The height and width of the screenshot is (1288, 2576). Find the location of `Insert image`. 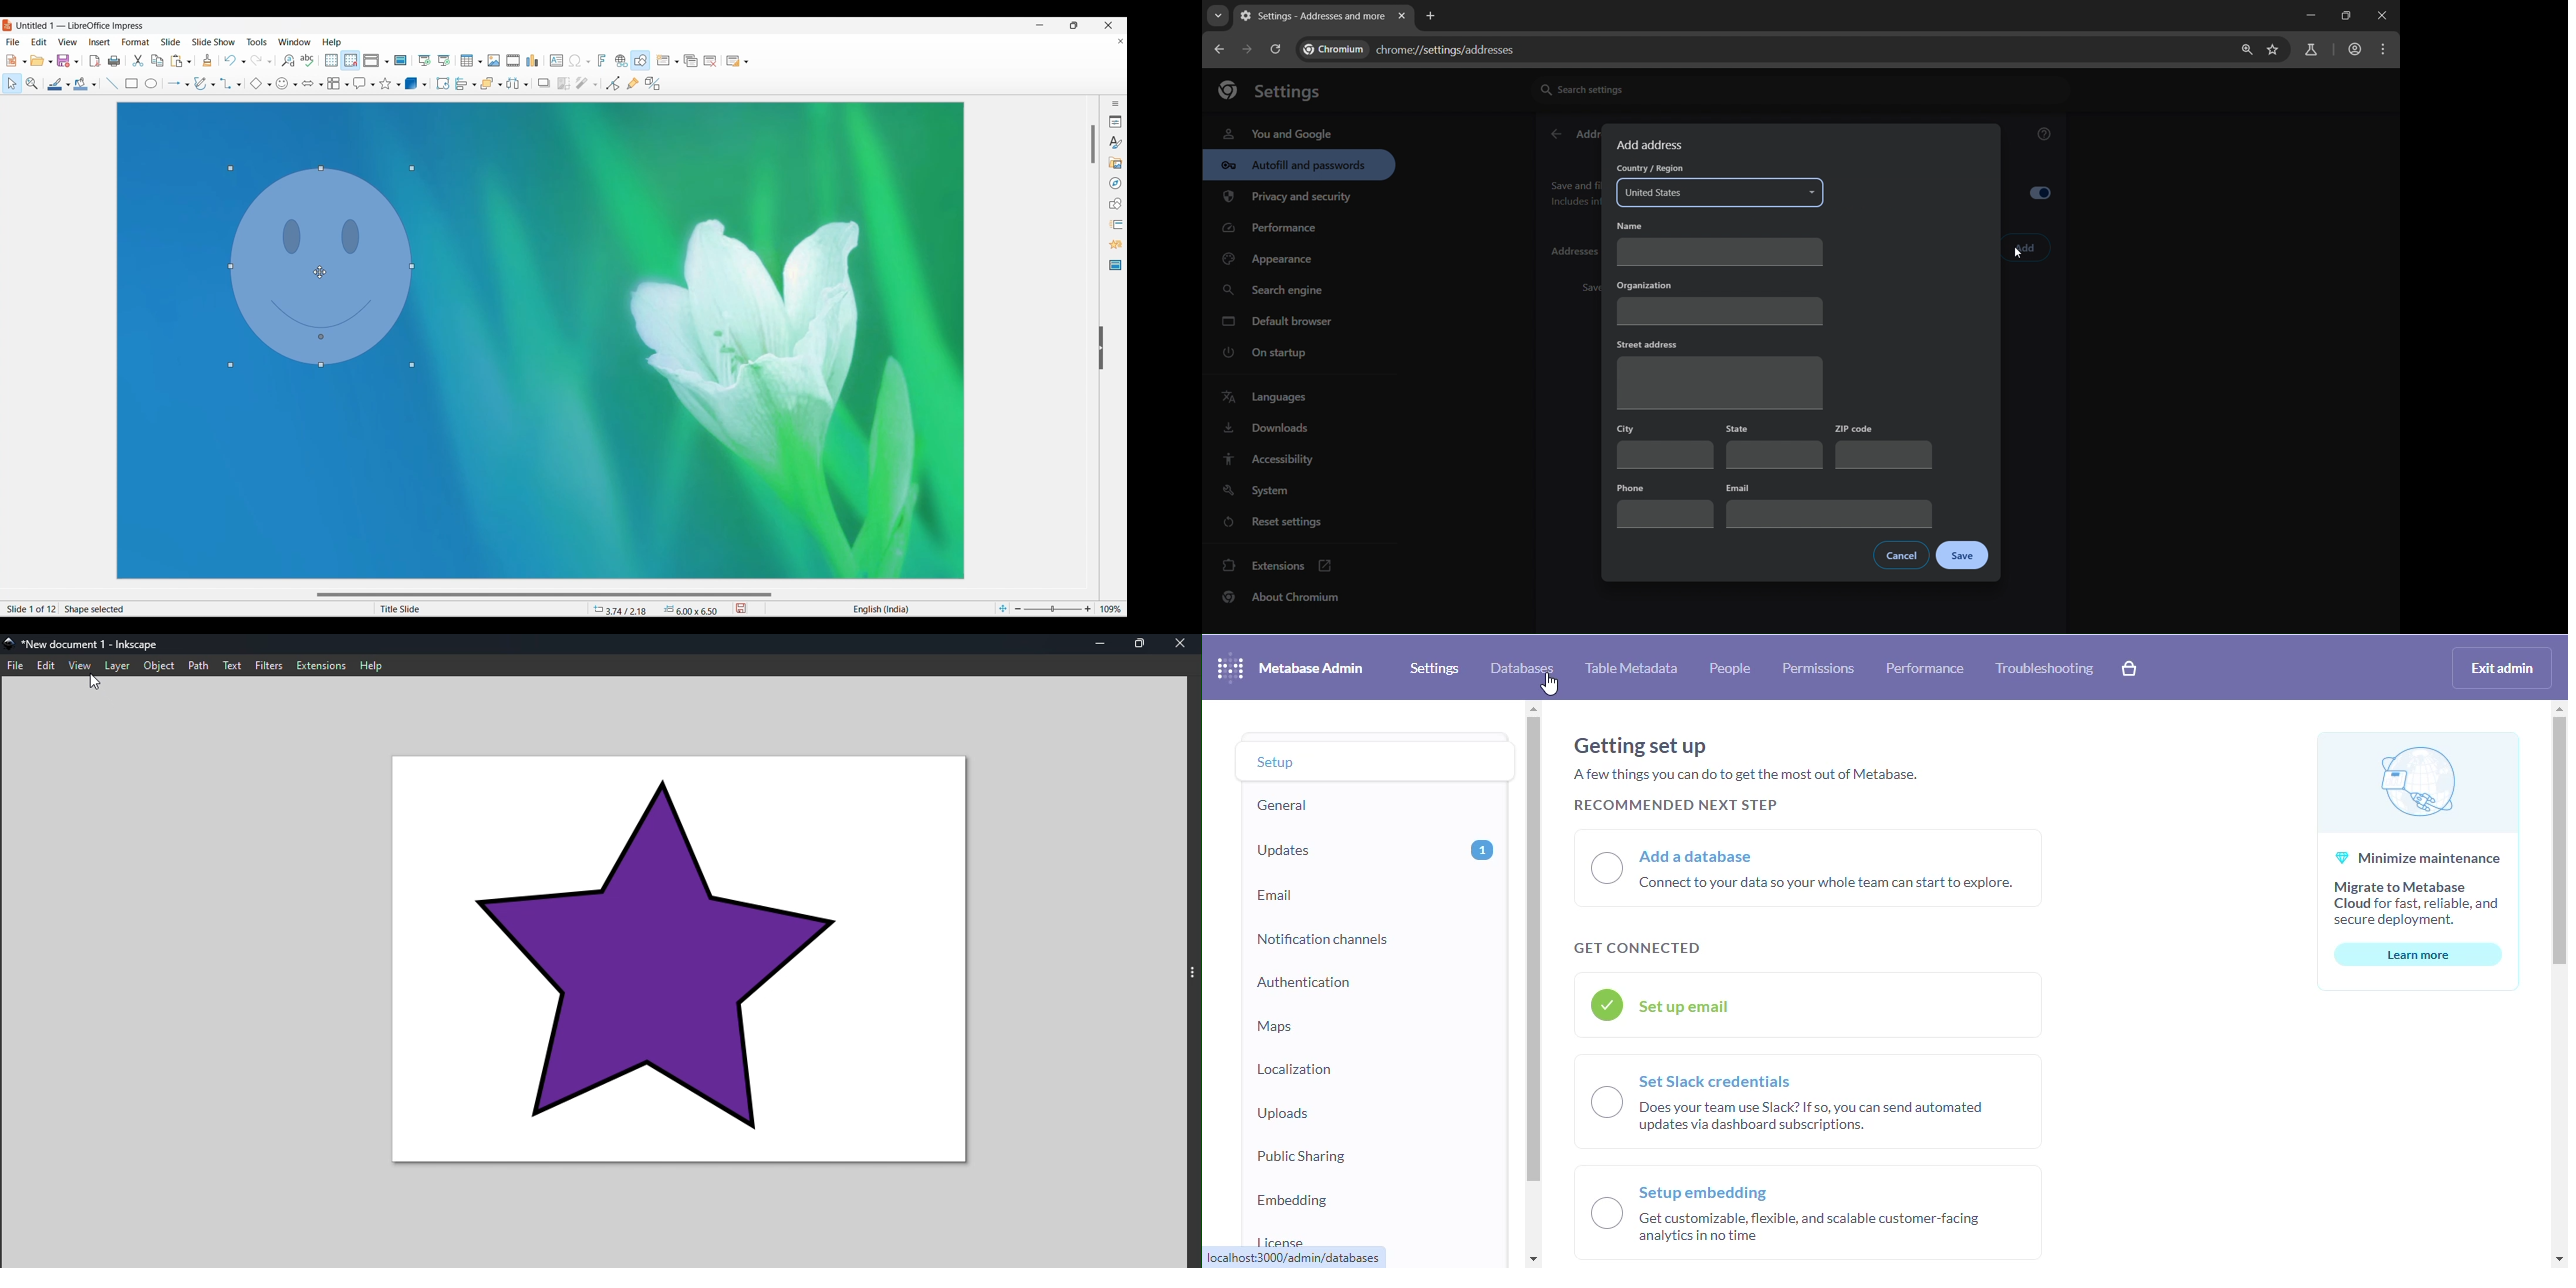

Insert image is located at coordinates (494, 60).